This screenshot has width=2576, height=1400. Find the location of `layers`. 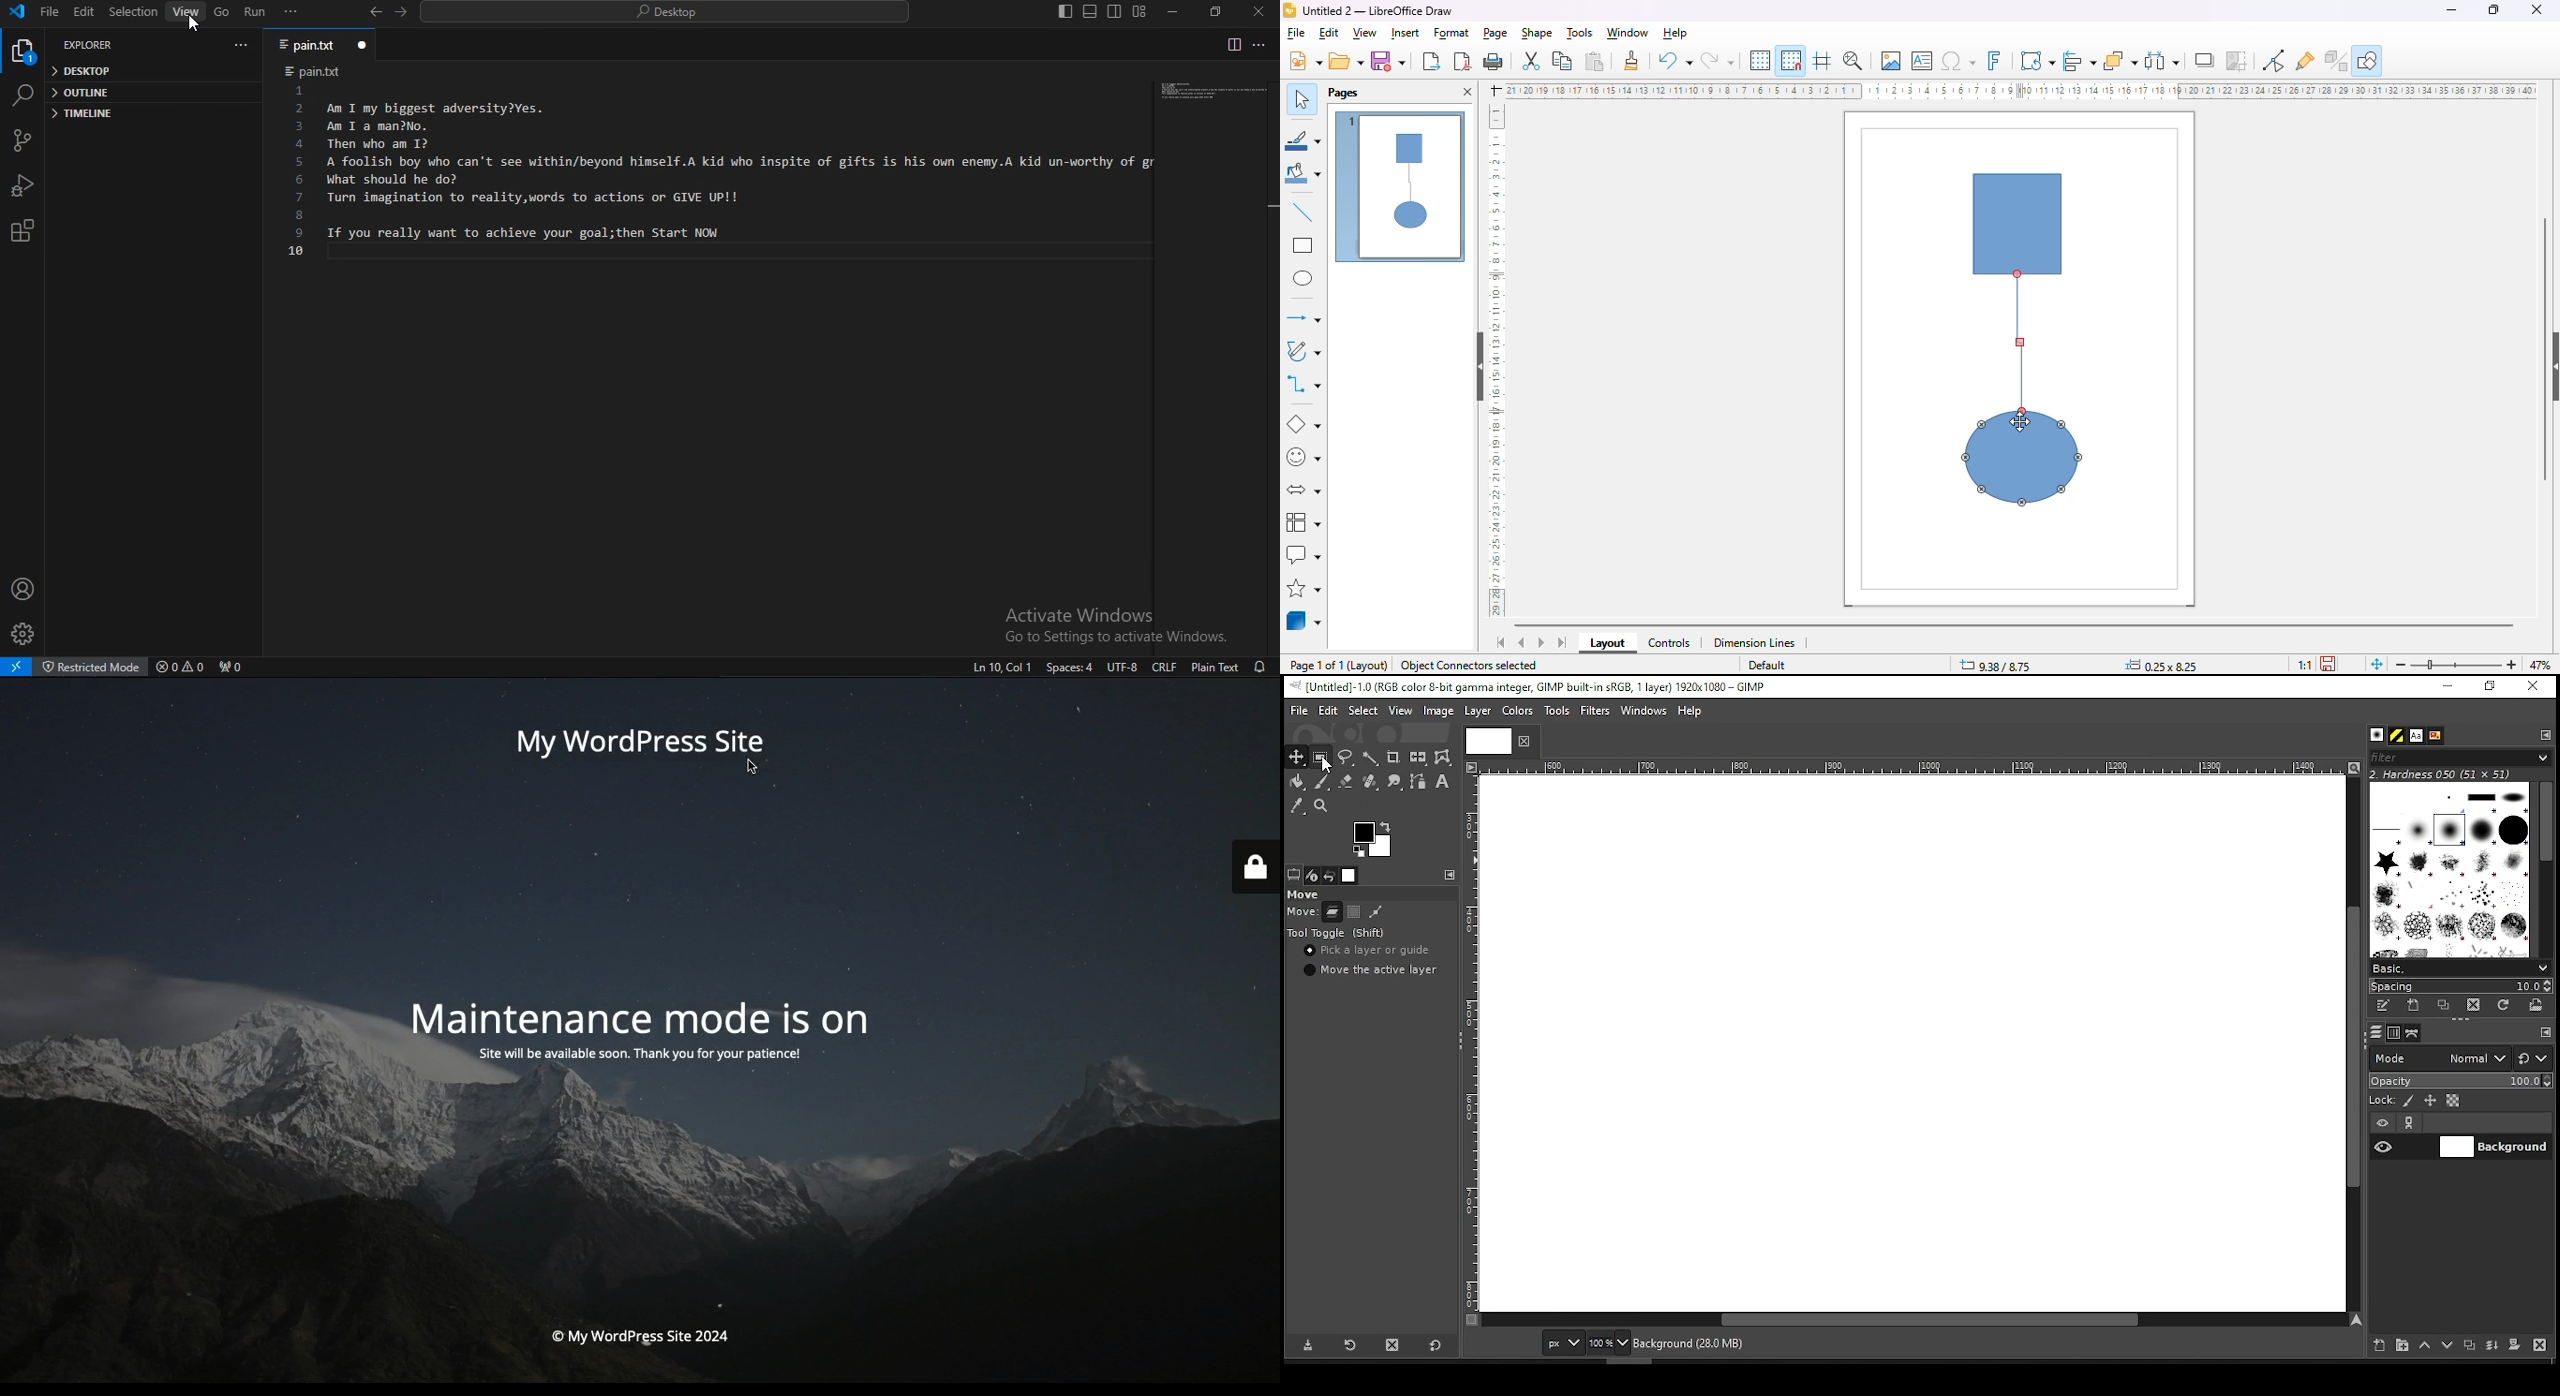

layers is located at coordinates (2375, 1033).